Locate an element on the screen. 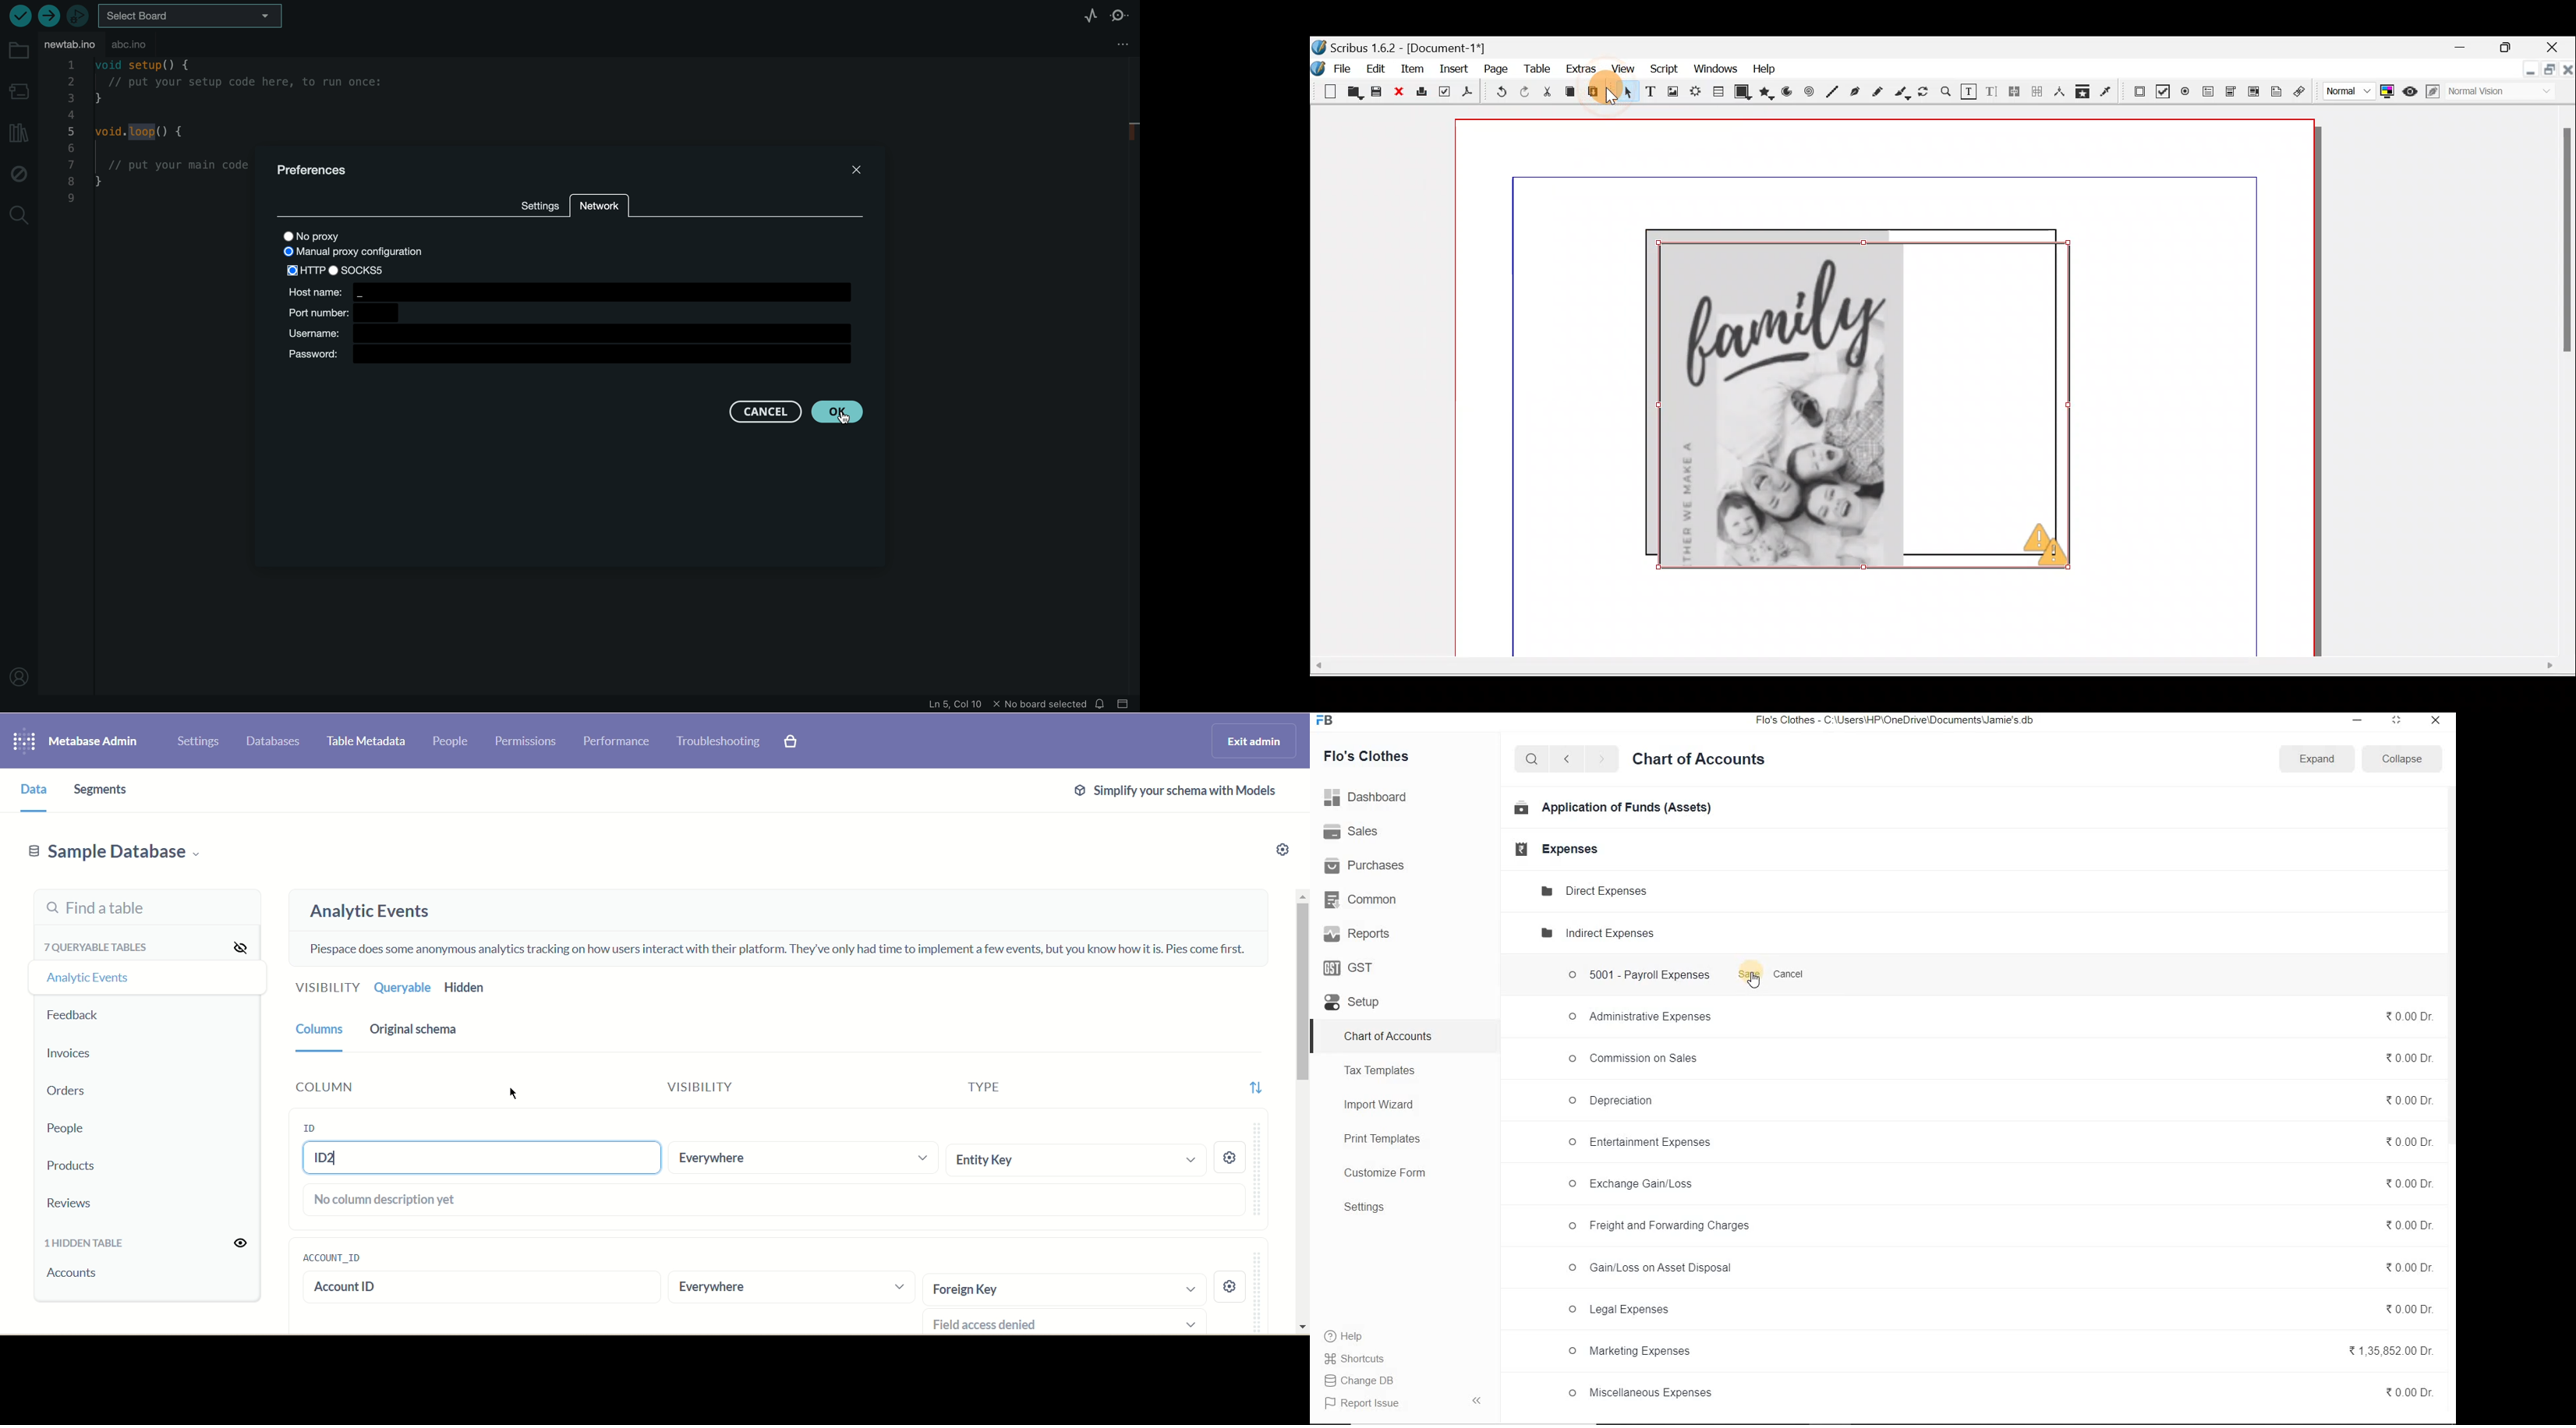  Direct Expense is located at coordinates (1592, 890).